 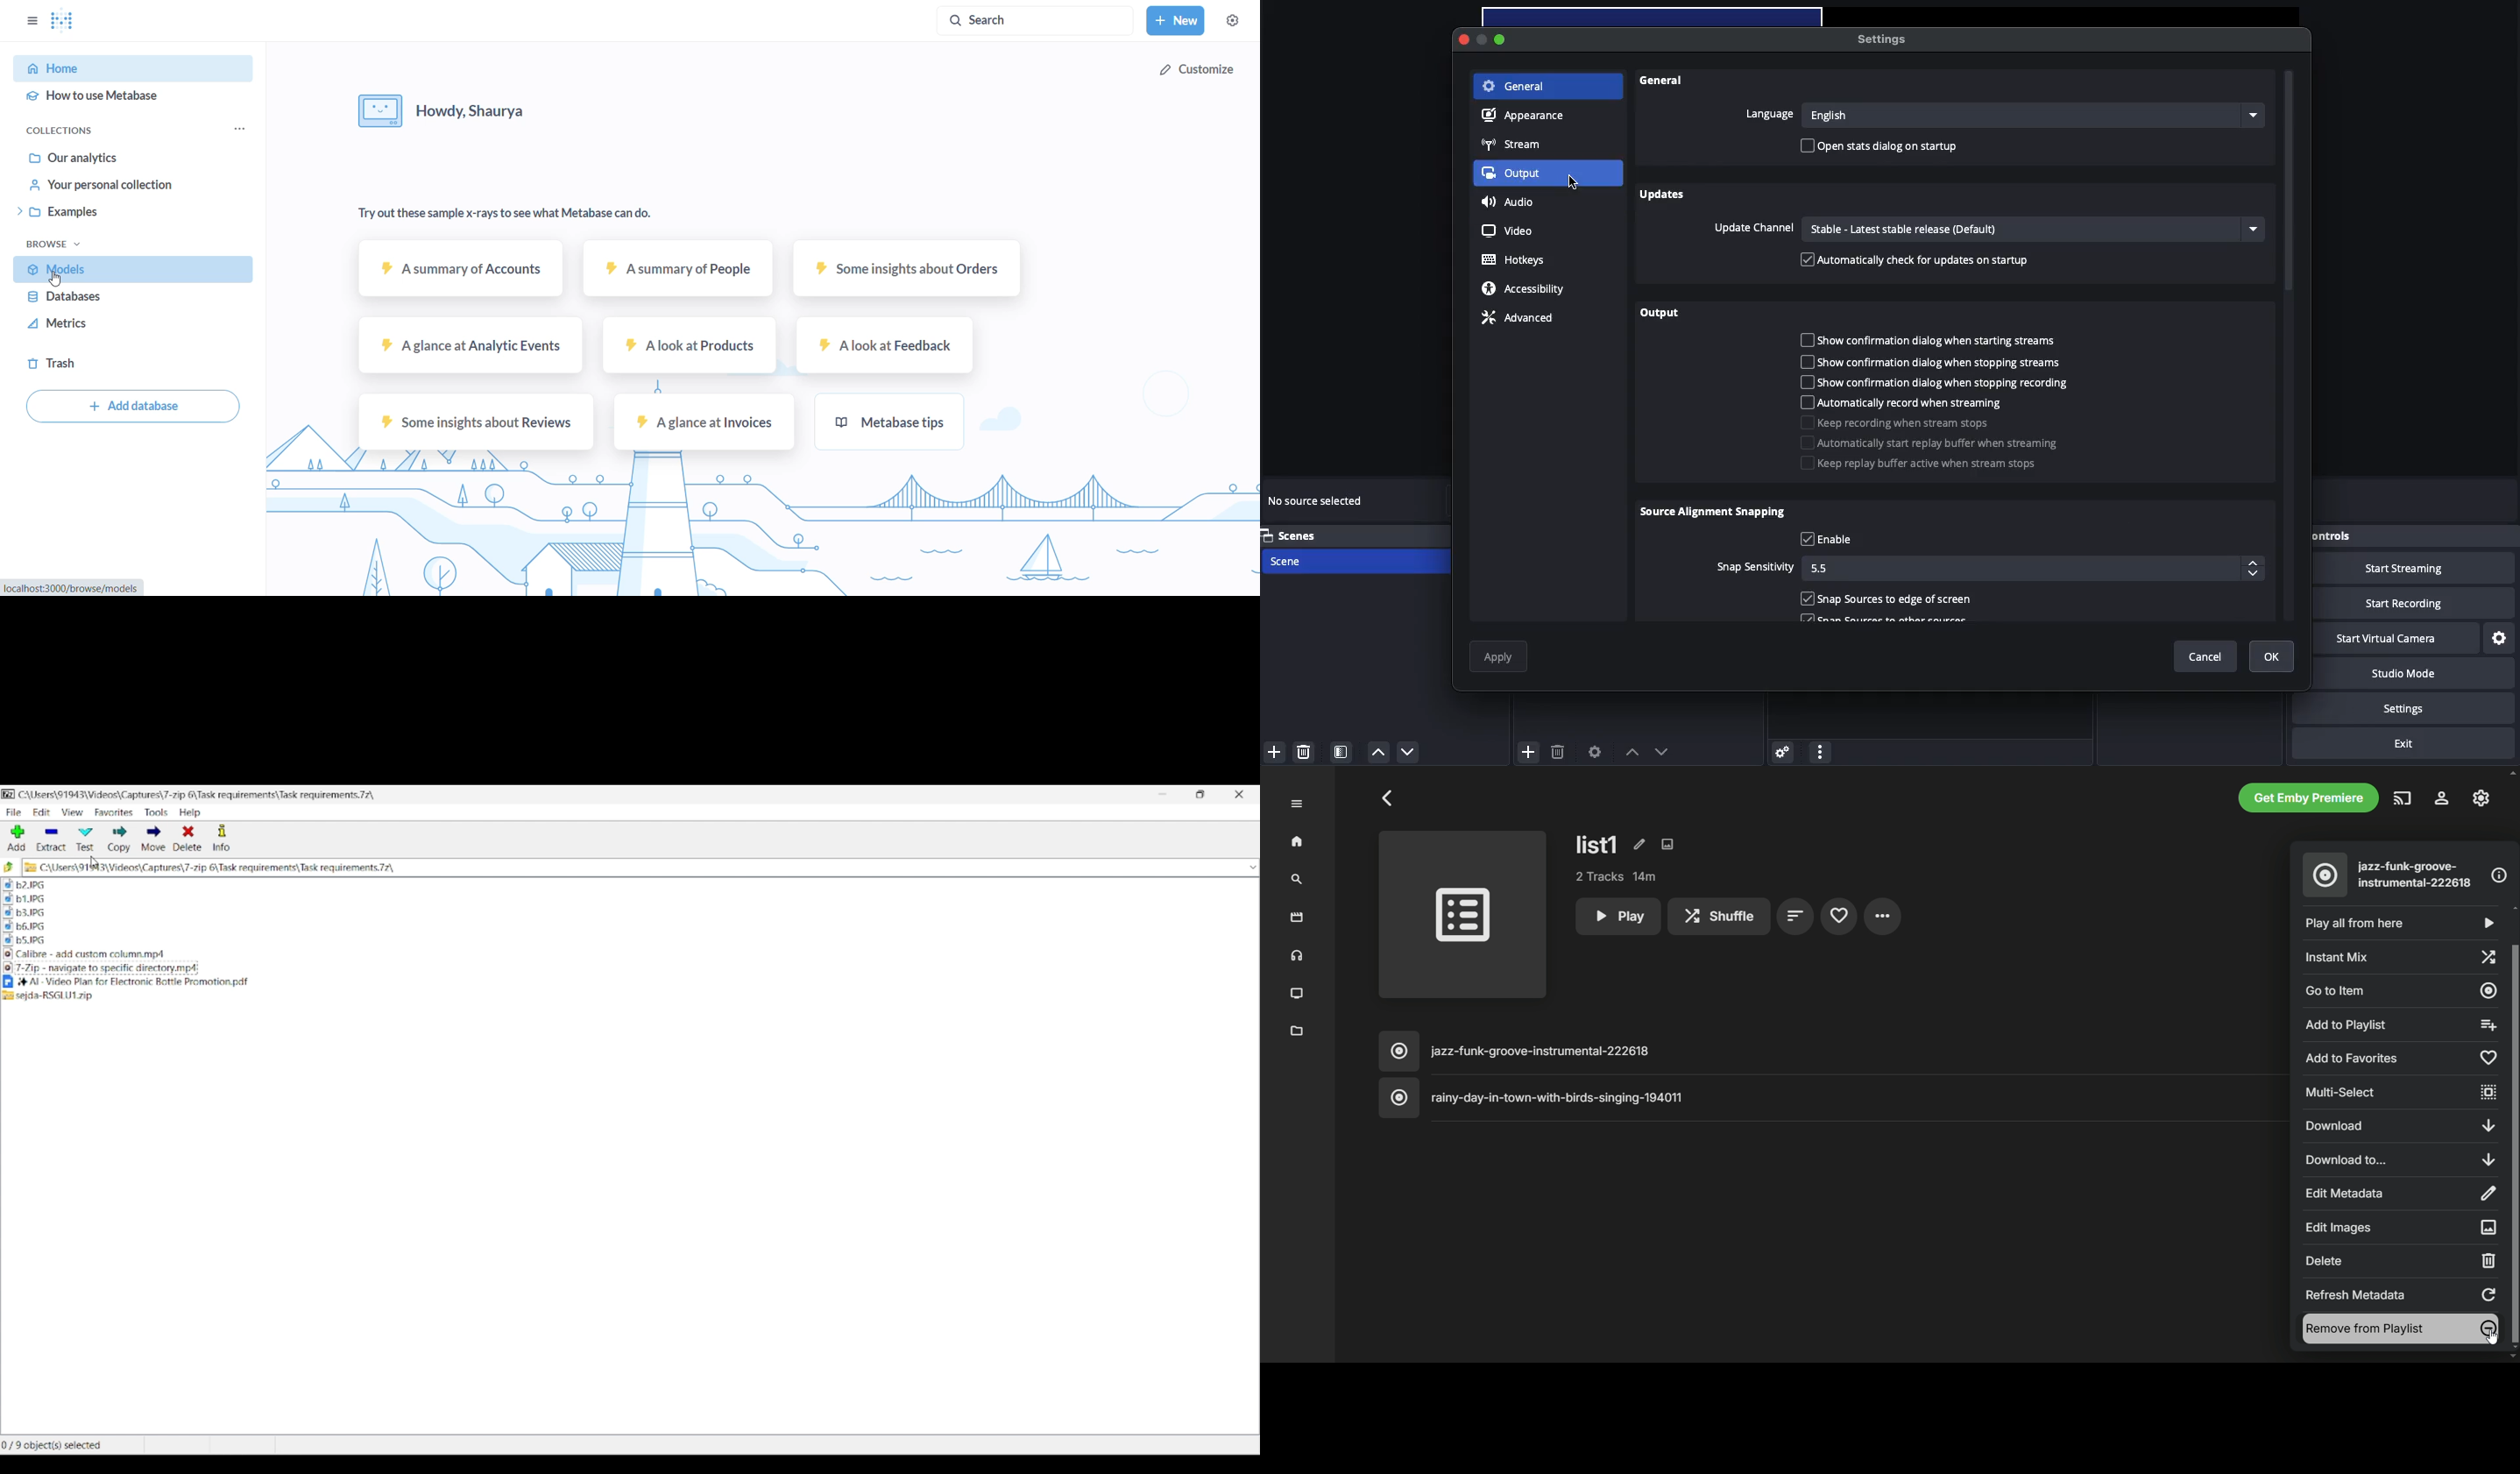 I want to click on Add, so click(x=16, y=838).